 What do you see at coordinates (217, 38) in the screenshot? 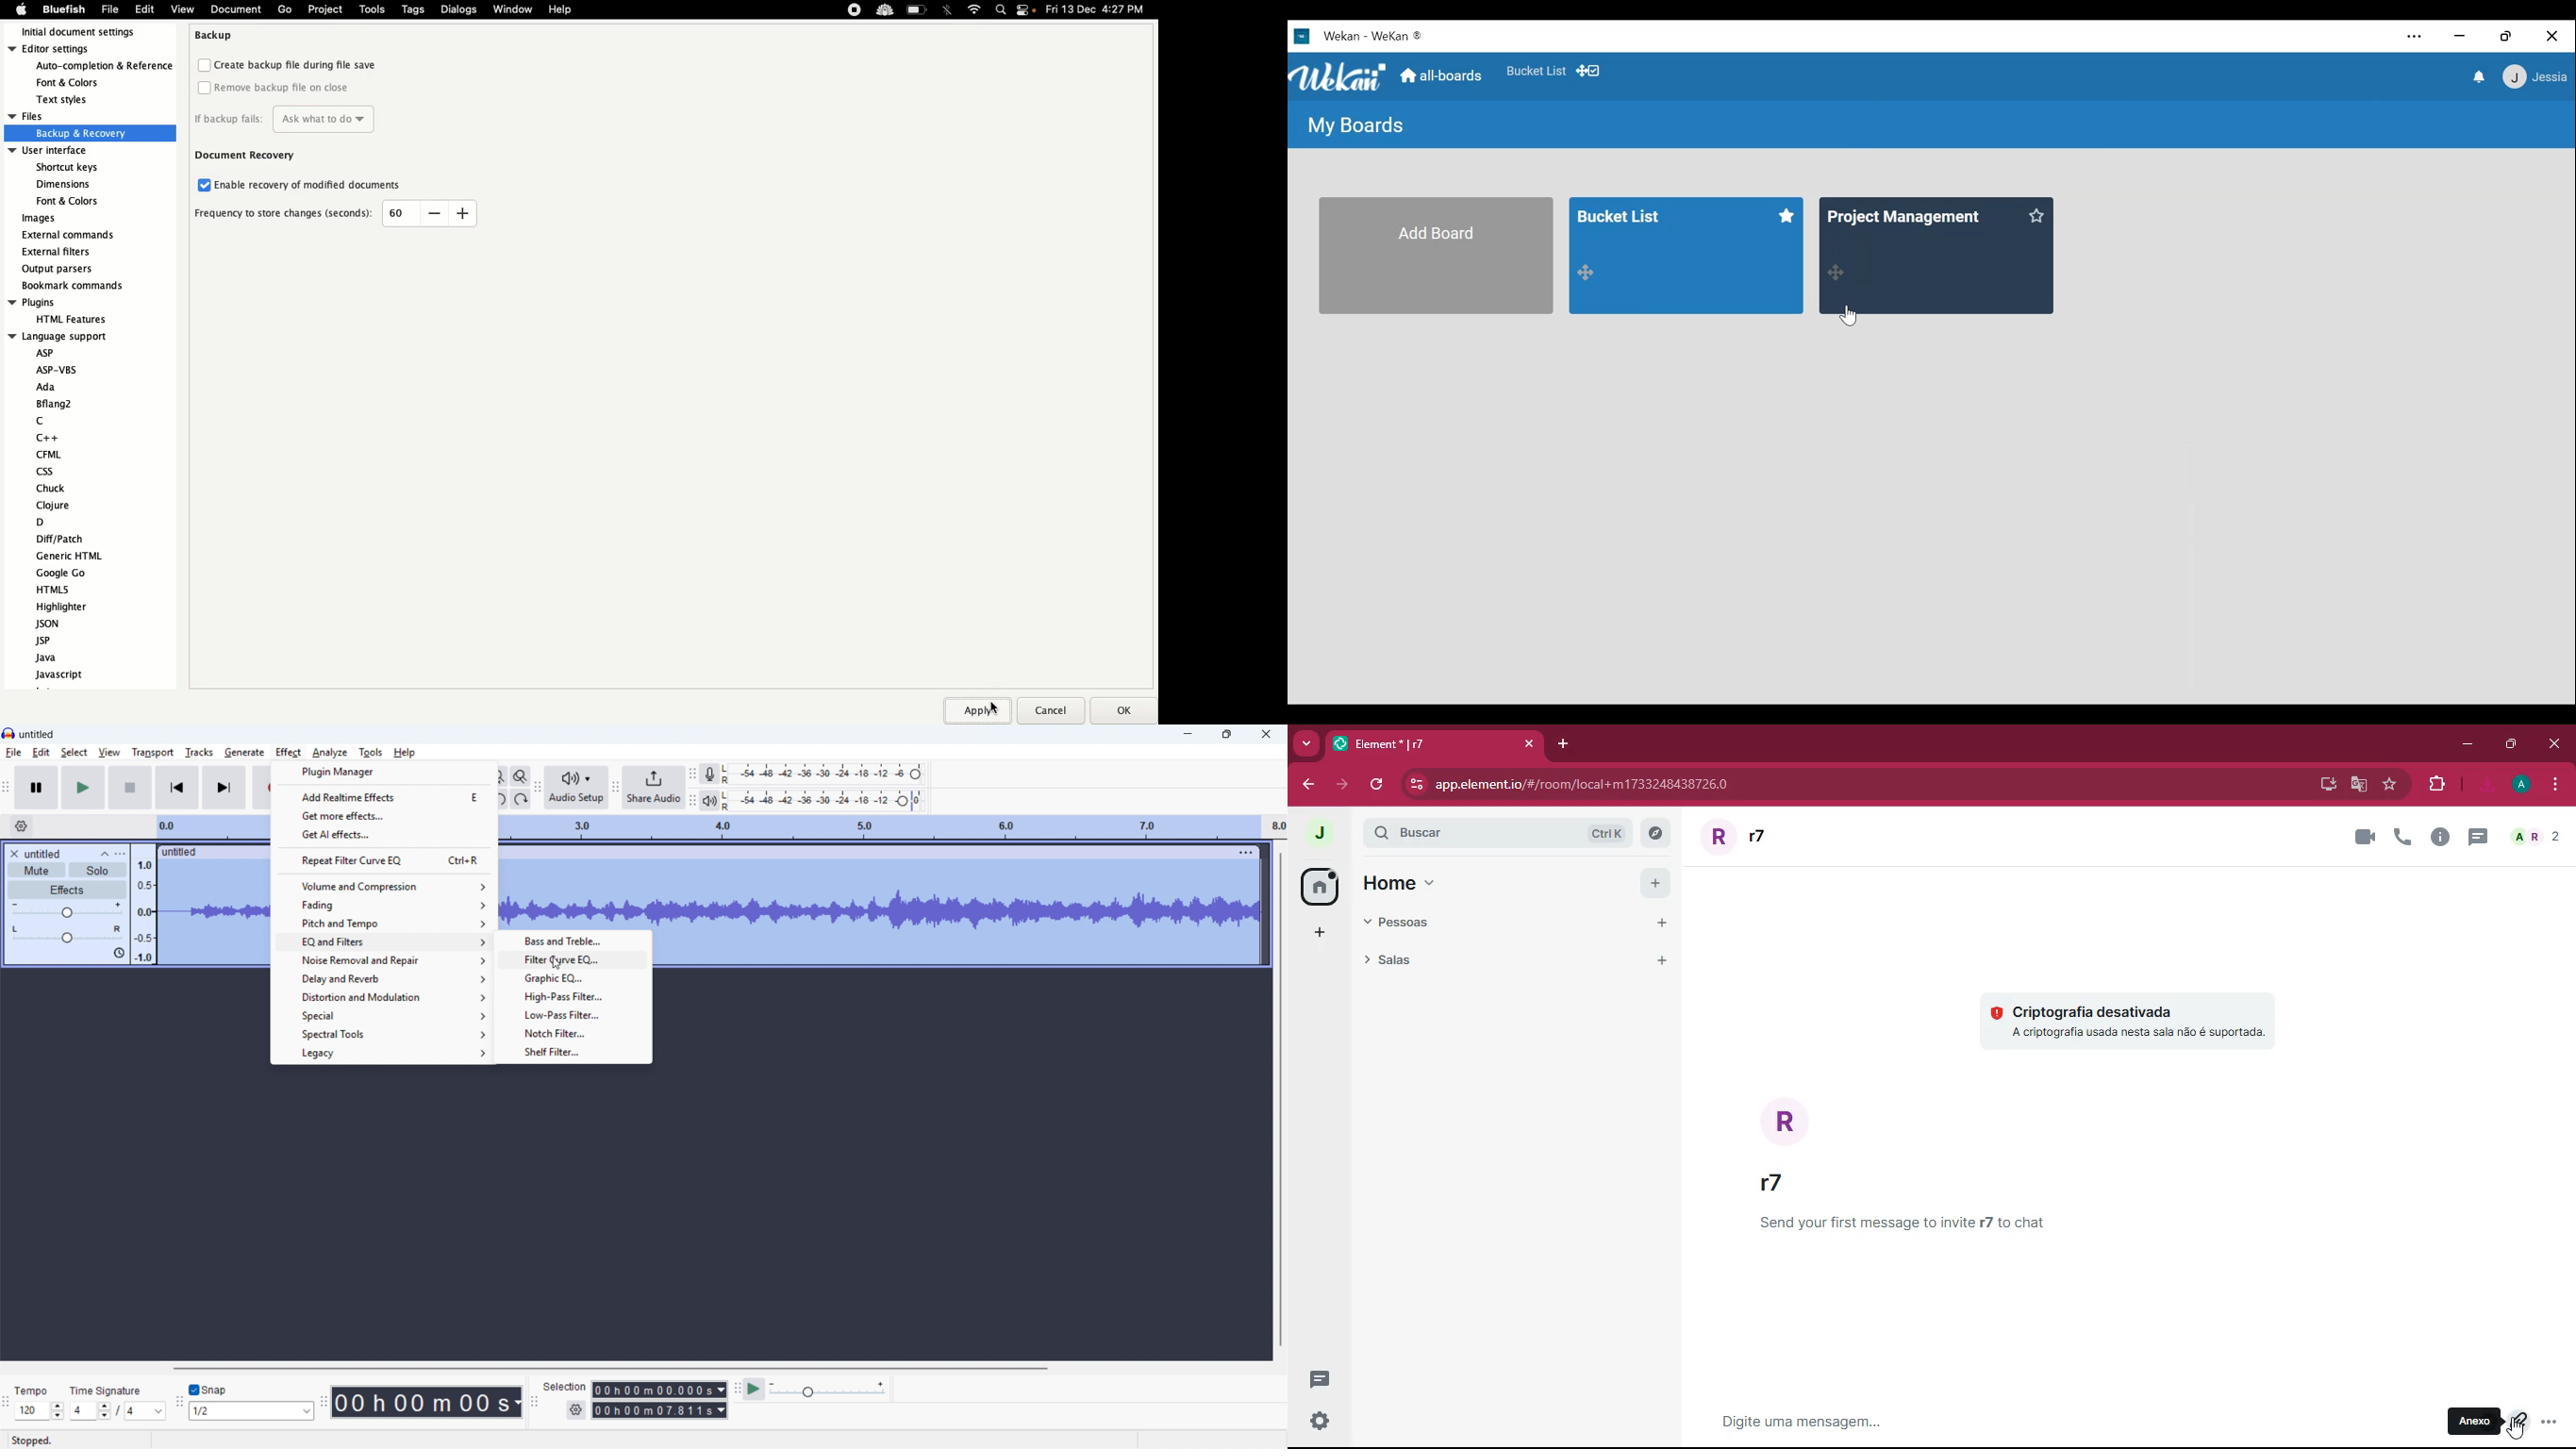
I see `Backup` at bounding box center [217, 38].